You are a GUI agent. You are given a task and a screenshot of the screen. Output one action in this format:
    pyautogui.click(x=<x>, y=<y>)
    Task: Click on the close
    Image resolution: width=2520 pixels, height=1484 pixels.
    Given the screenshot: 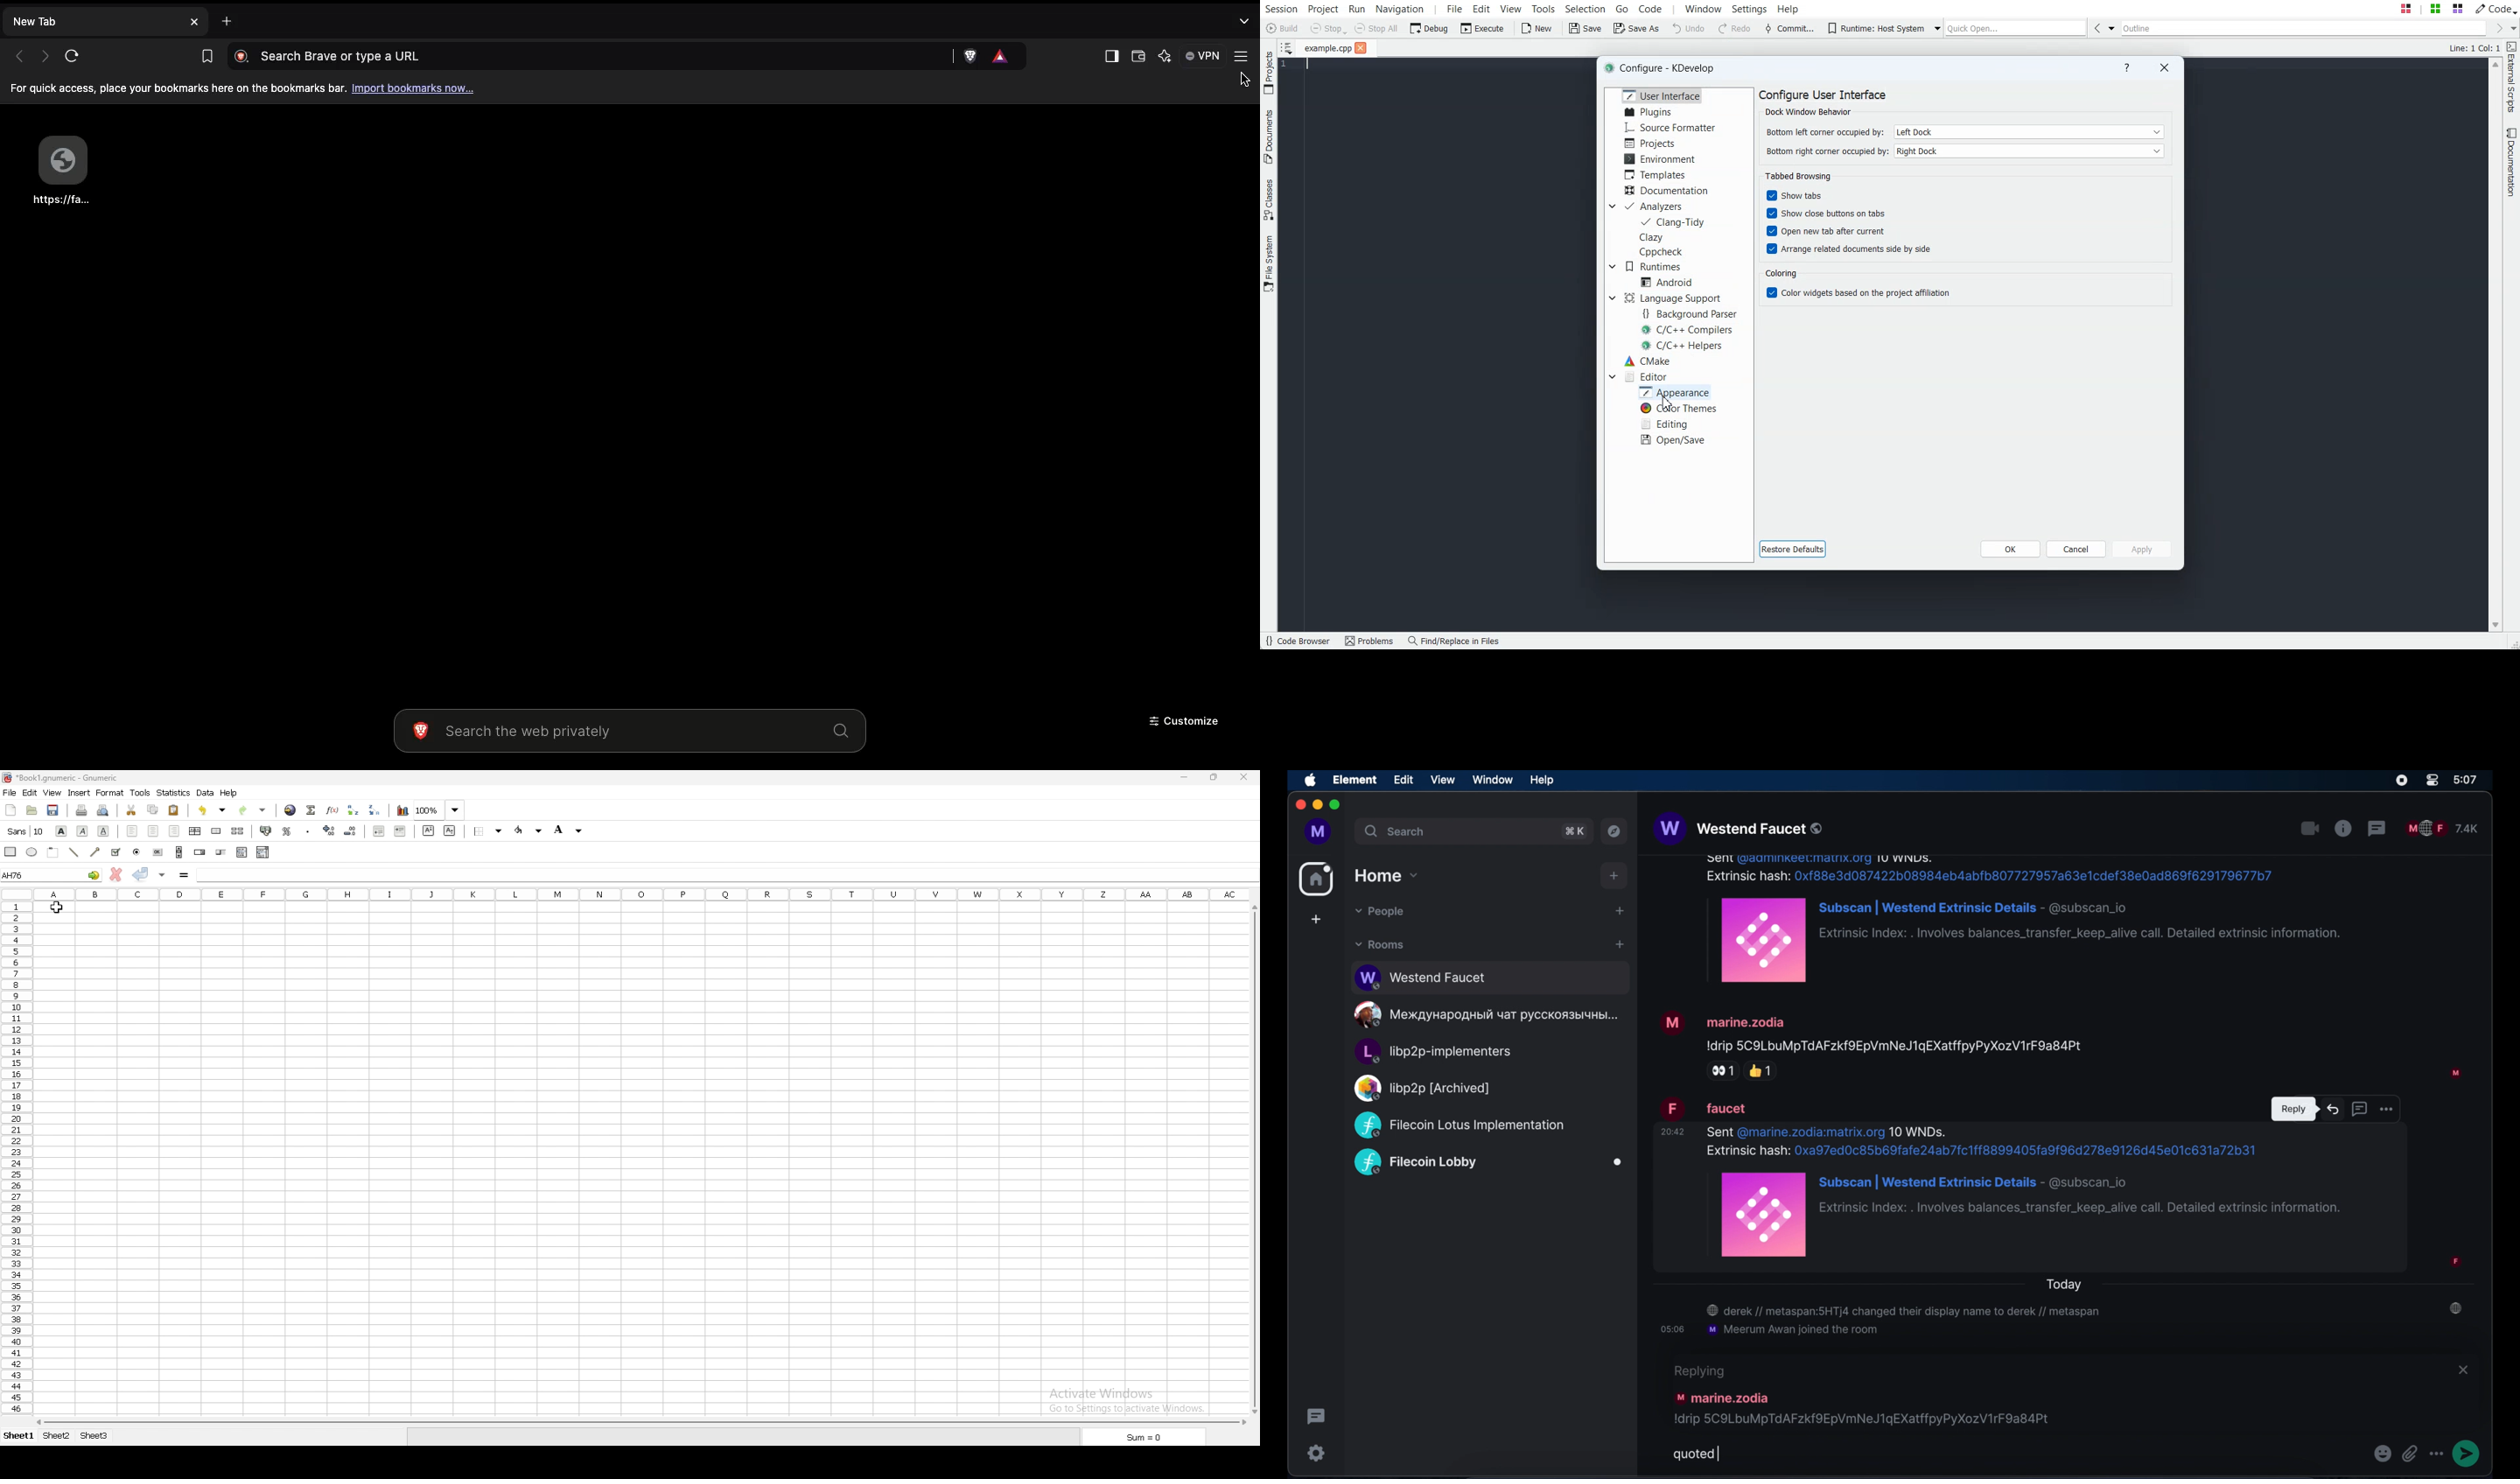 What is the action you would take?
    pyautogui.click(x=2465, y=1371)
    